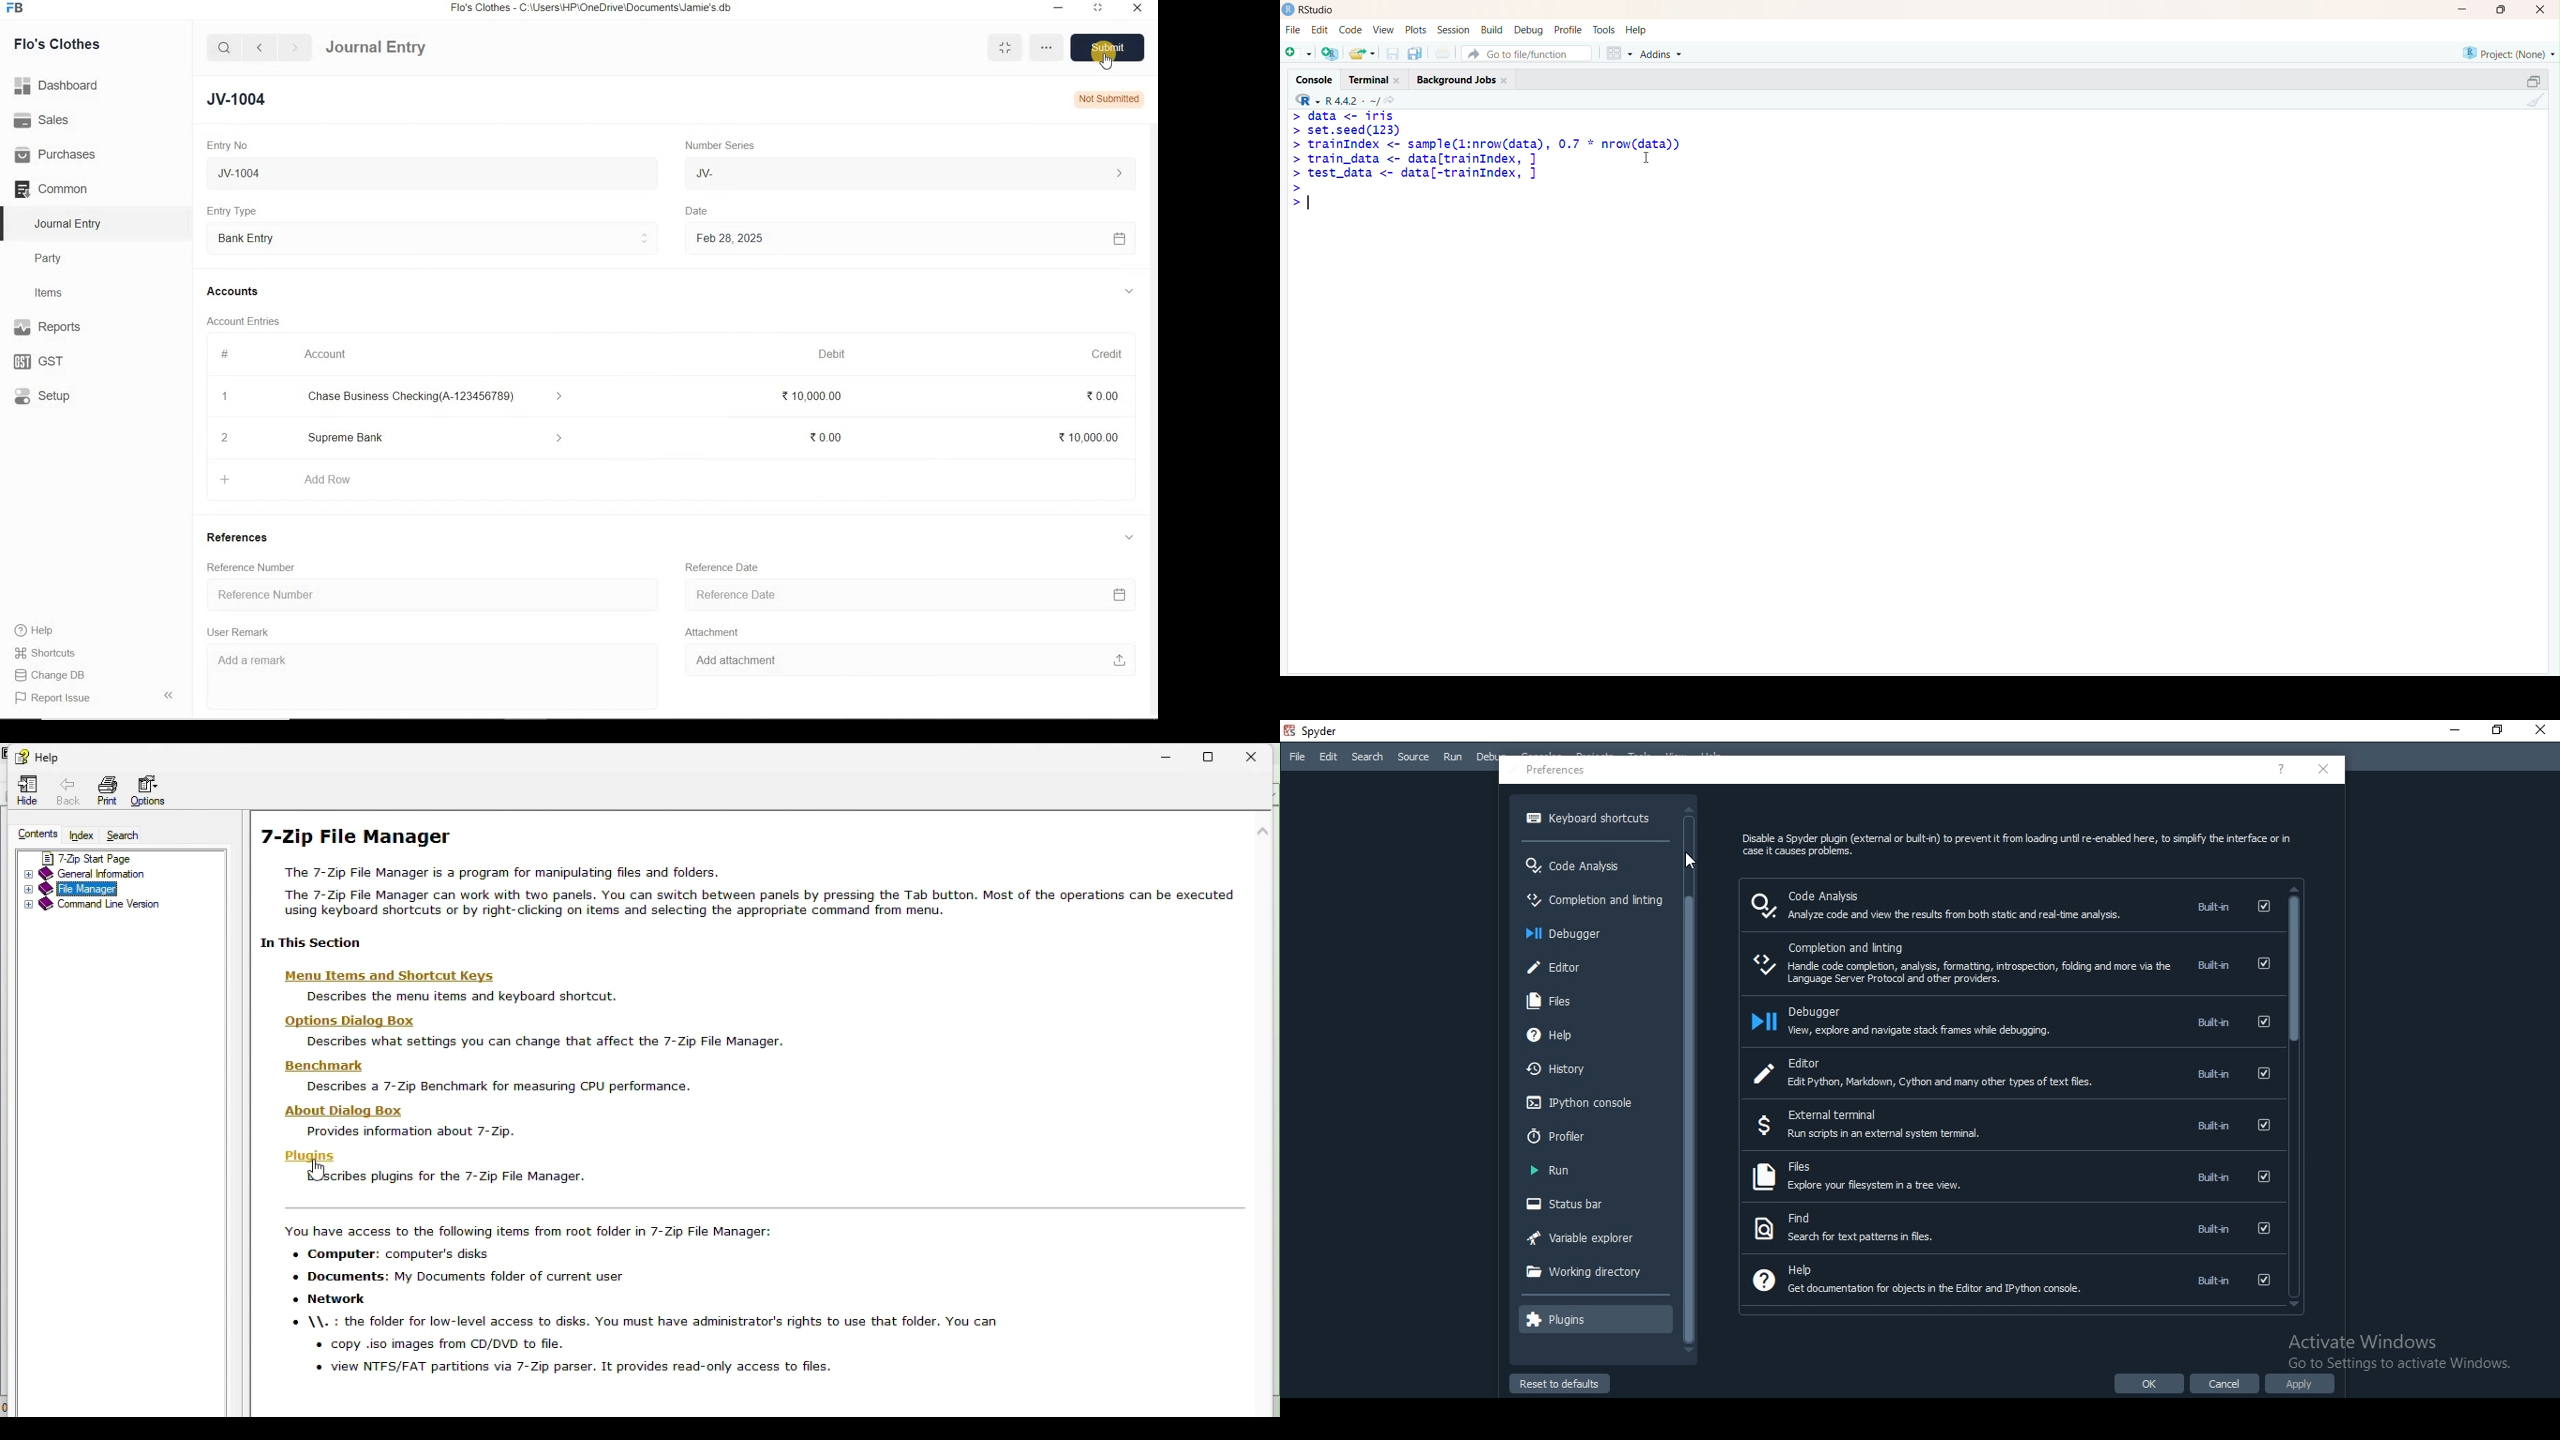  What do you see at coordinates (2211, 1280) in the screenshot?
I see `text` at bounding box center [2211, 1280].